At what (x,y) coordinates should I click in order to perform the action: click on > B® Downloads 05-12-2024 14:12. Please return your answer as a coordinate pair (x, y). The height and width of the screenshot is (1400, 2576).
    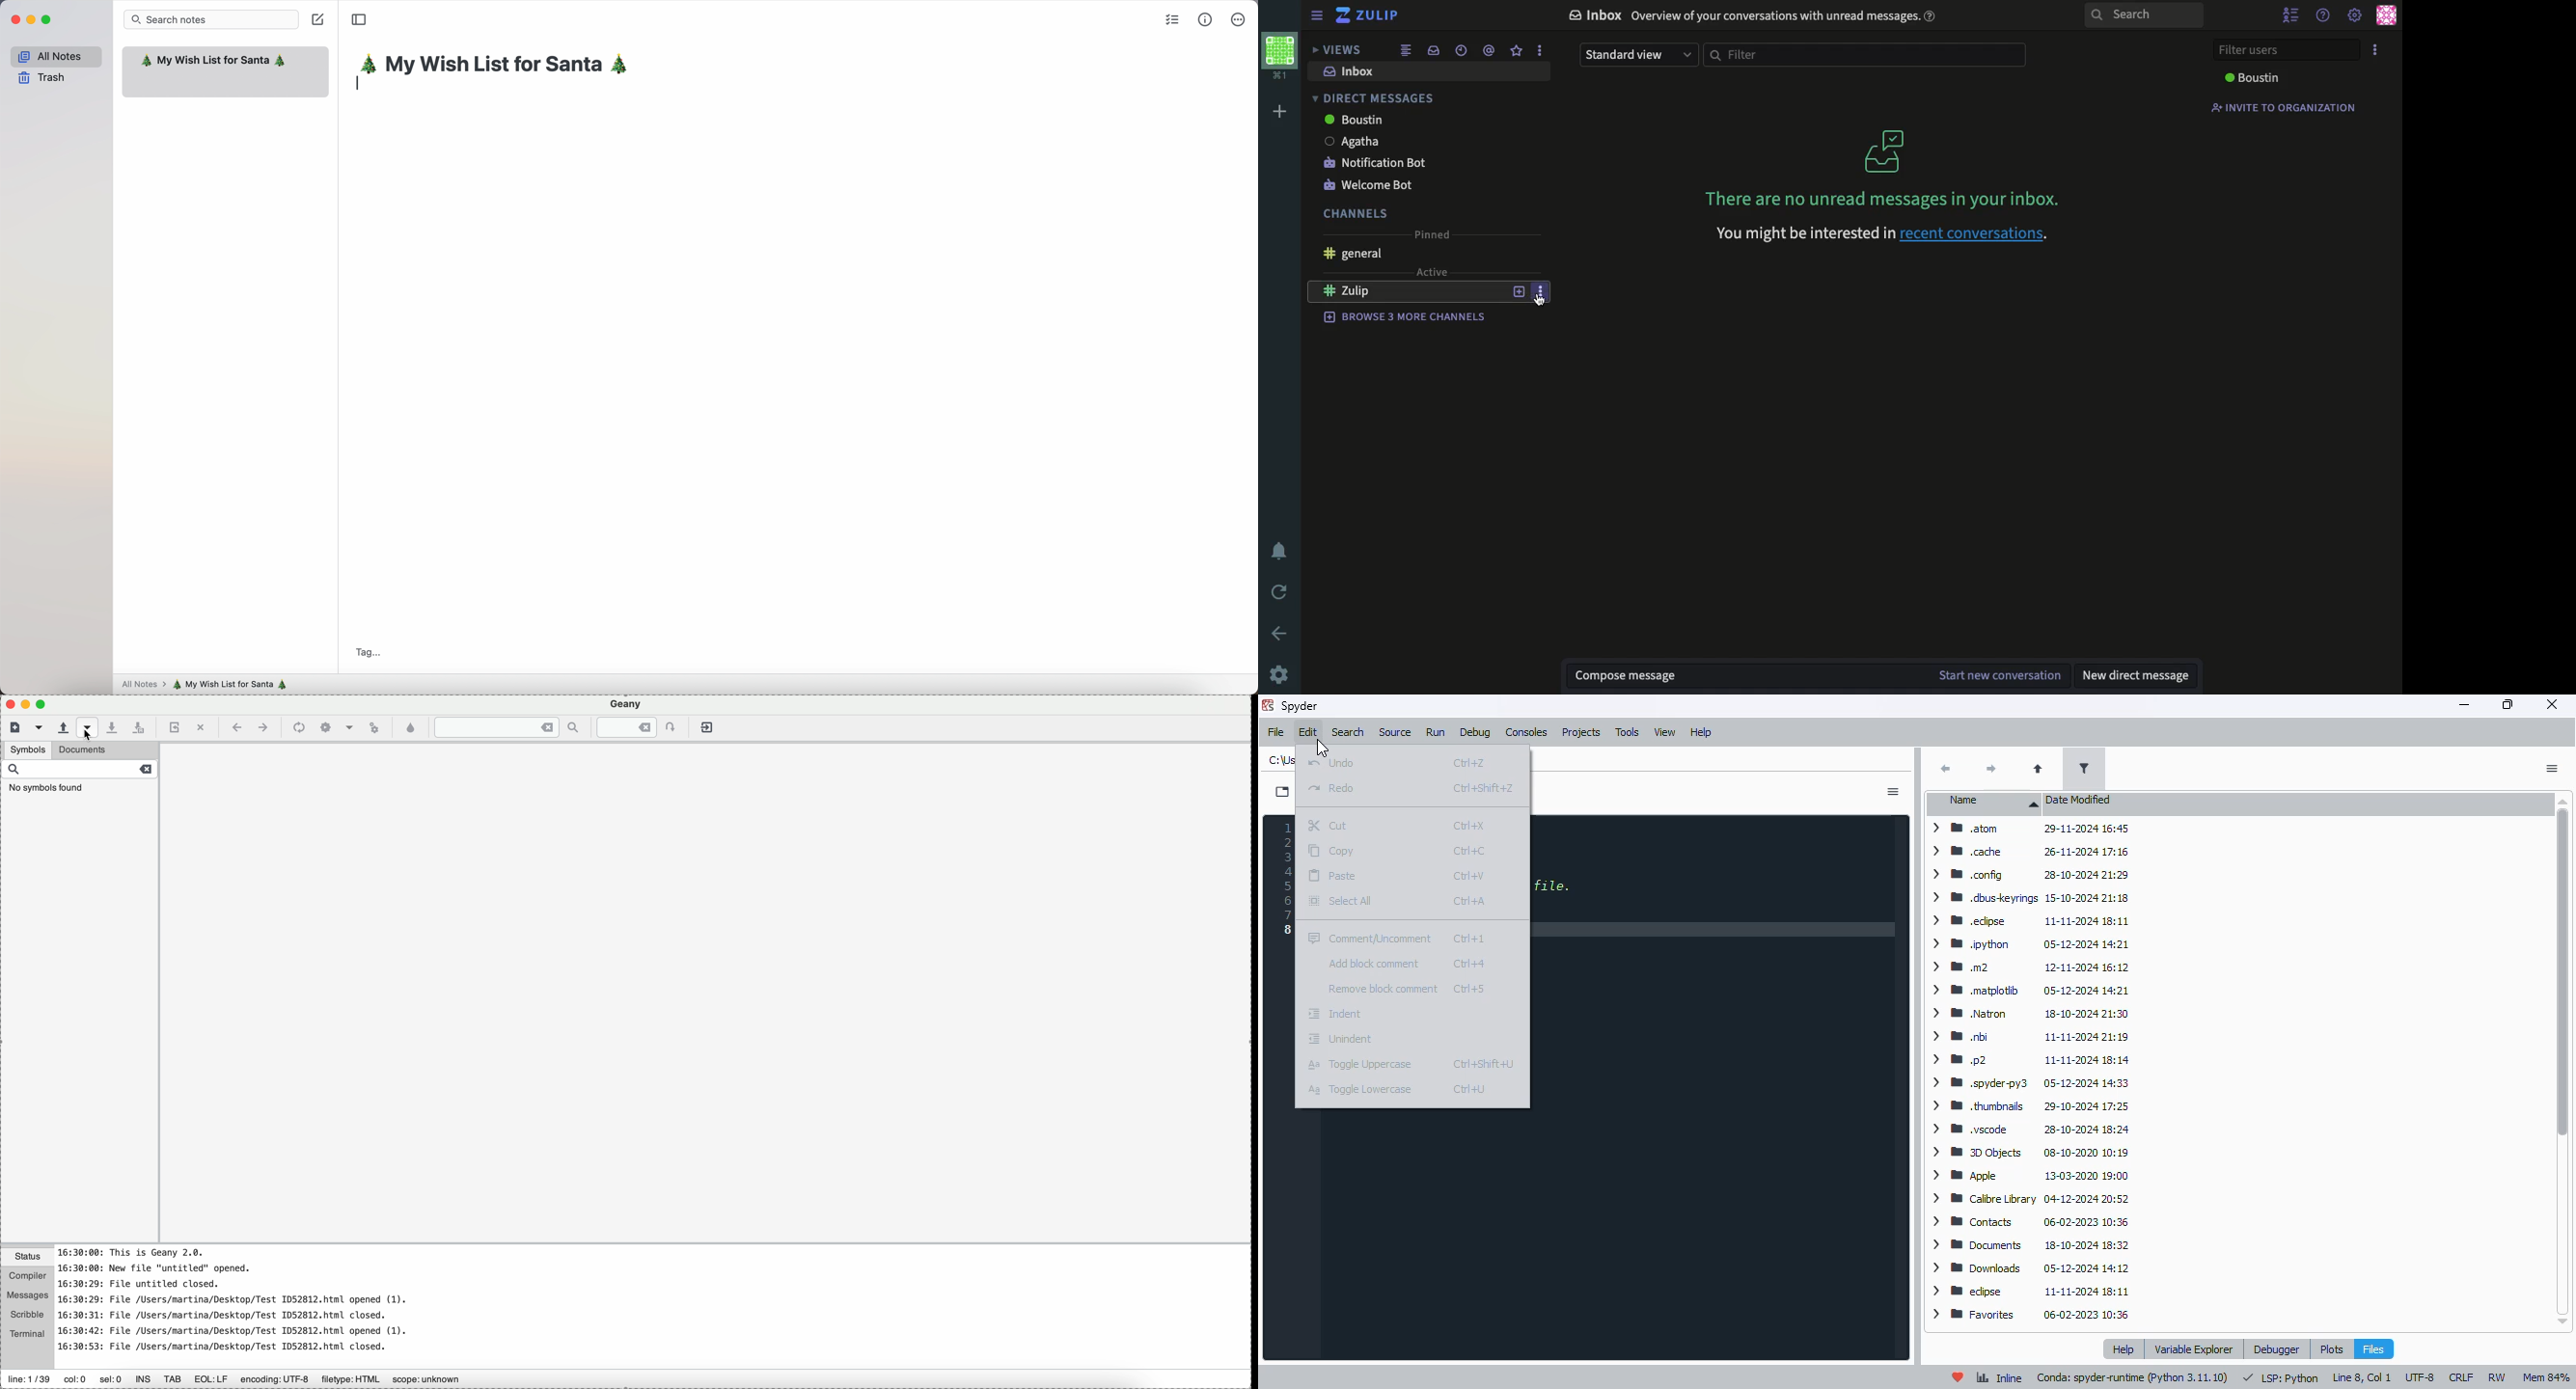
    Looking at the image, I should click on (2032, 1268).